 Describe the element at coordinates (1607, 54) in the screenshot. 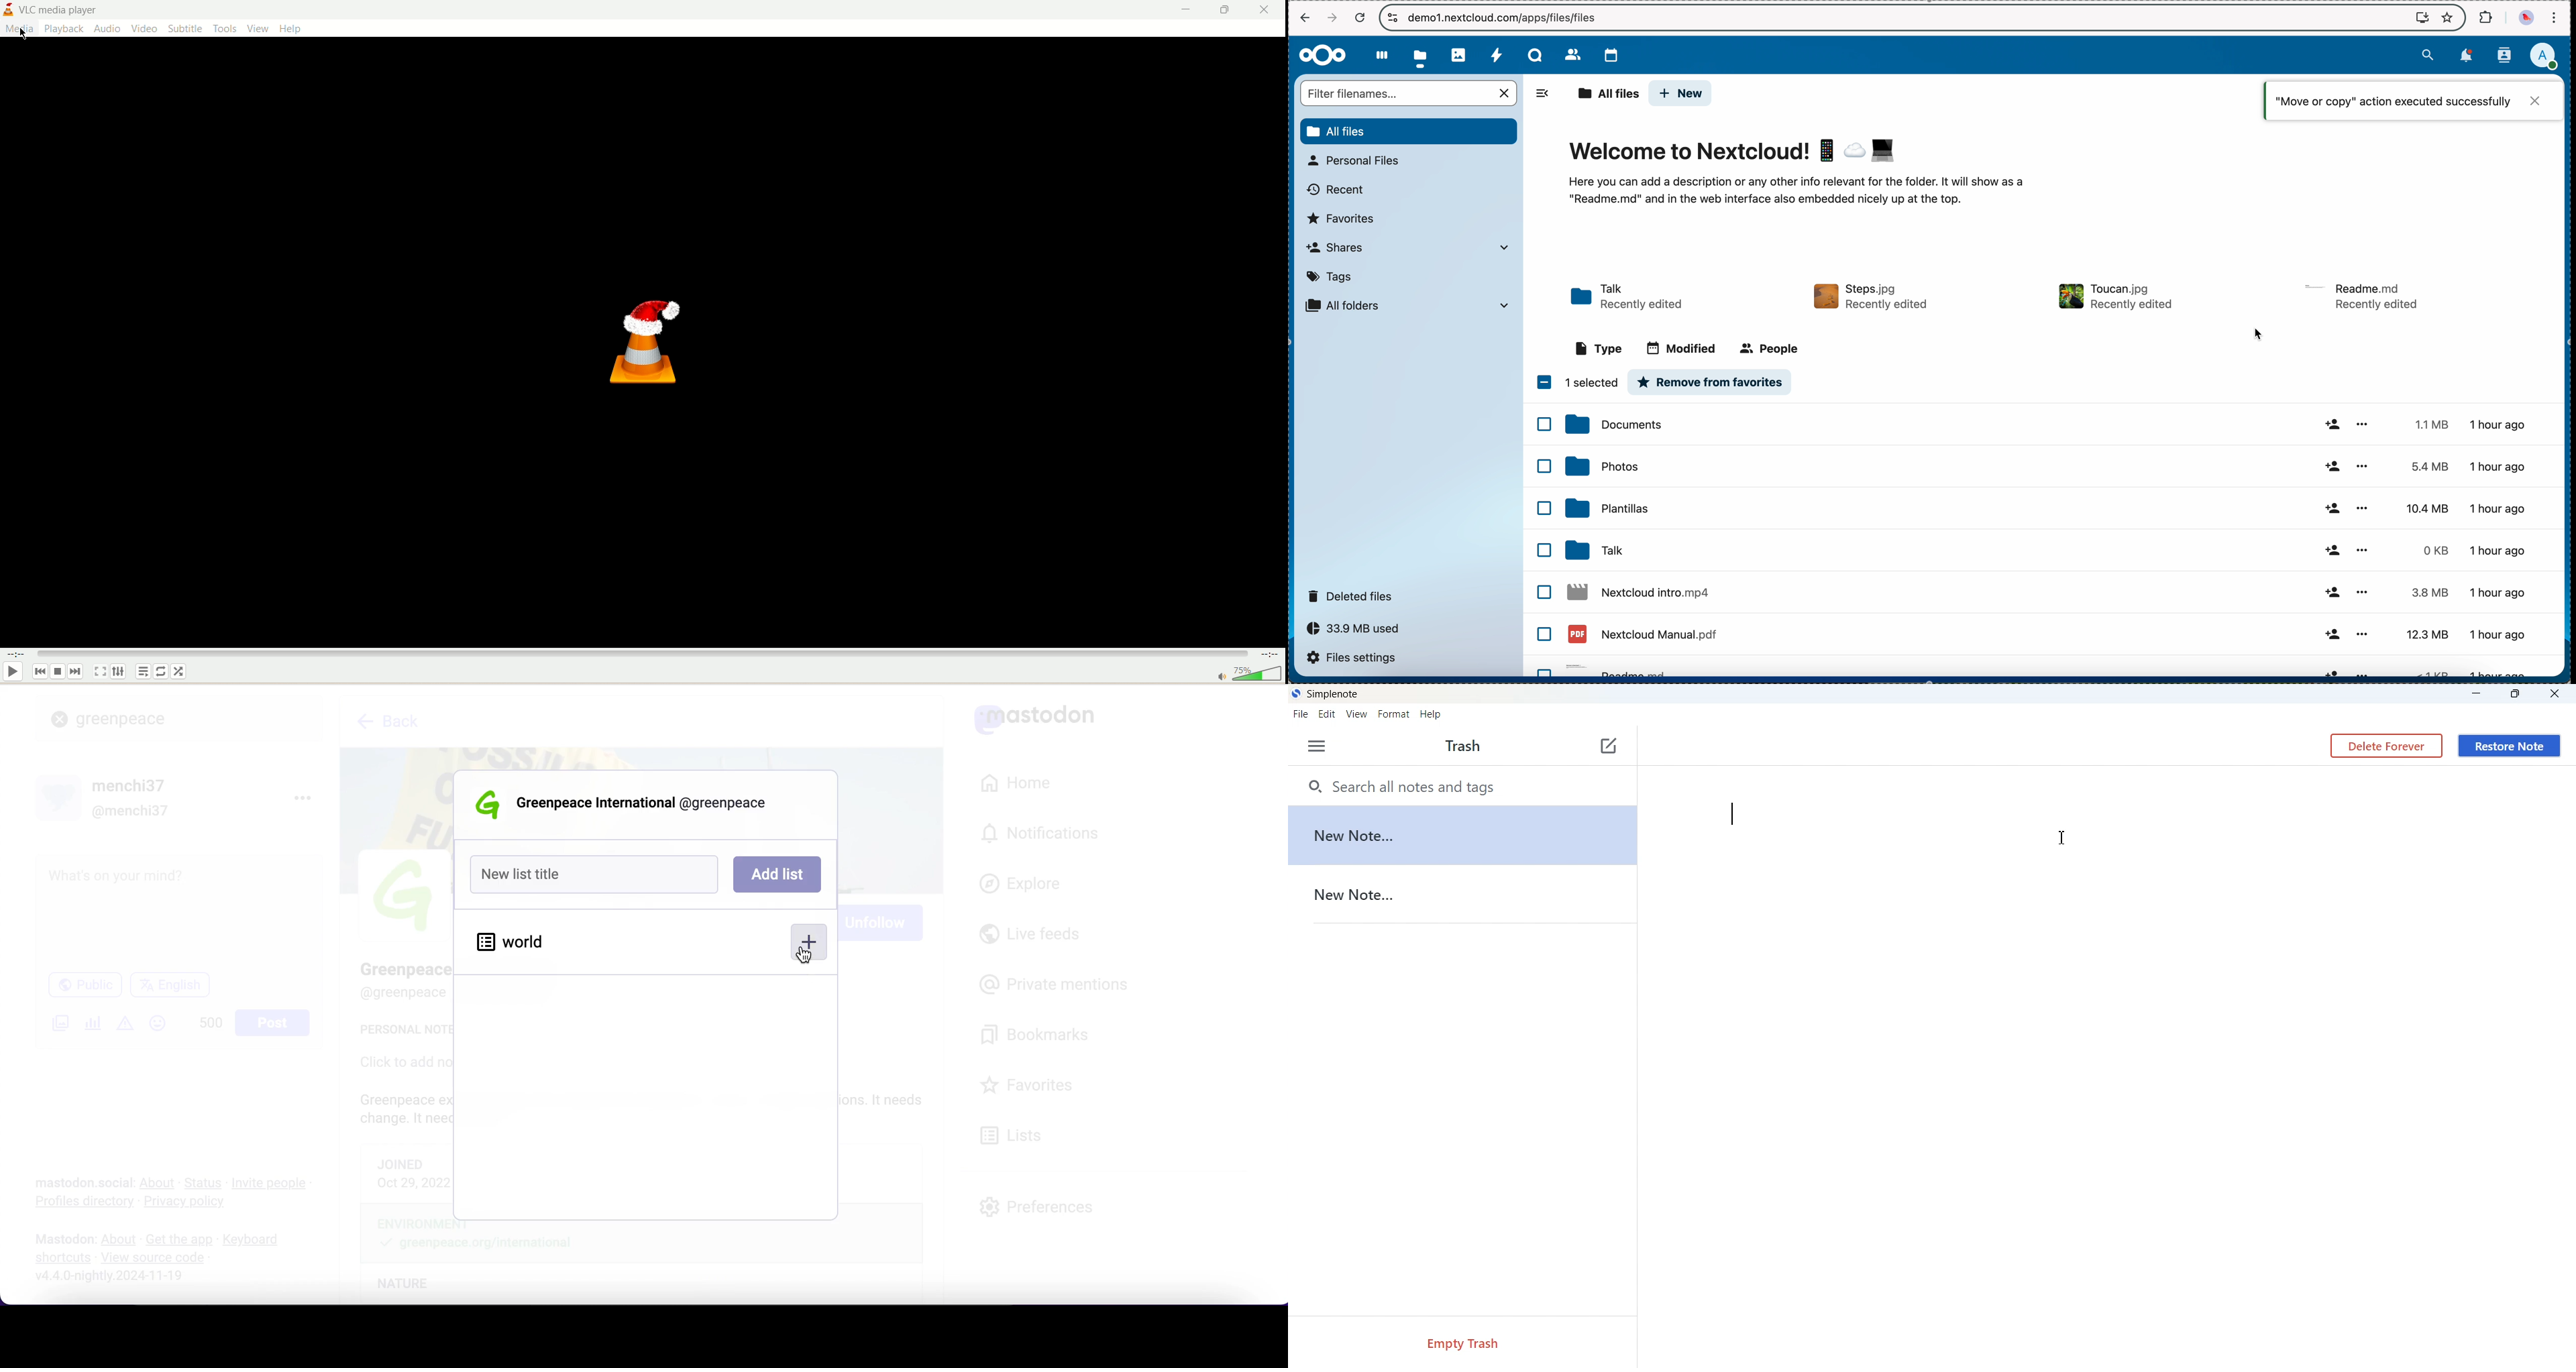

I see `calendar` at that location.